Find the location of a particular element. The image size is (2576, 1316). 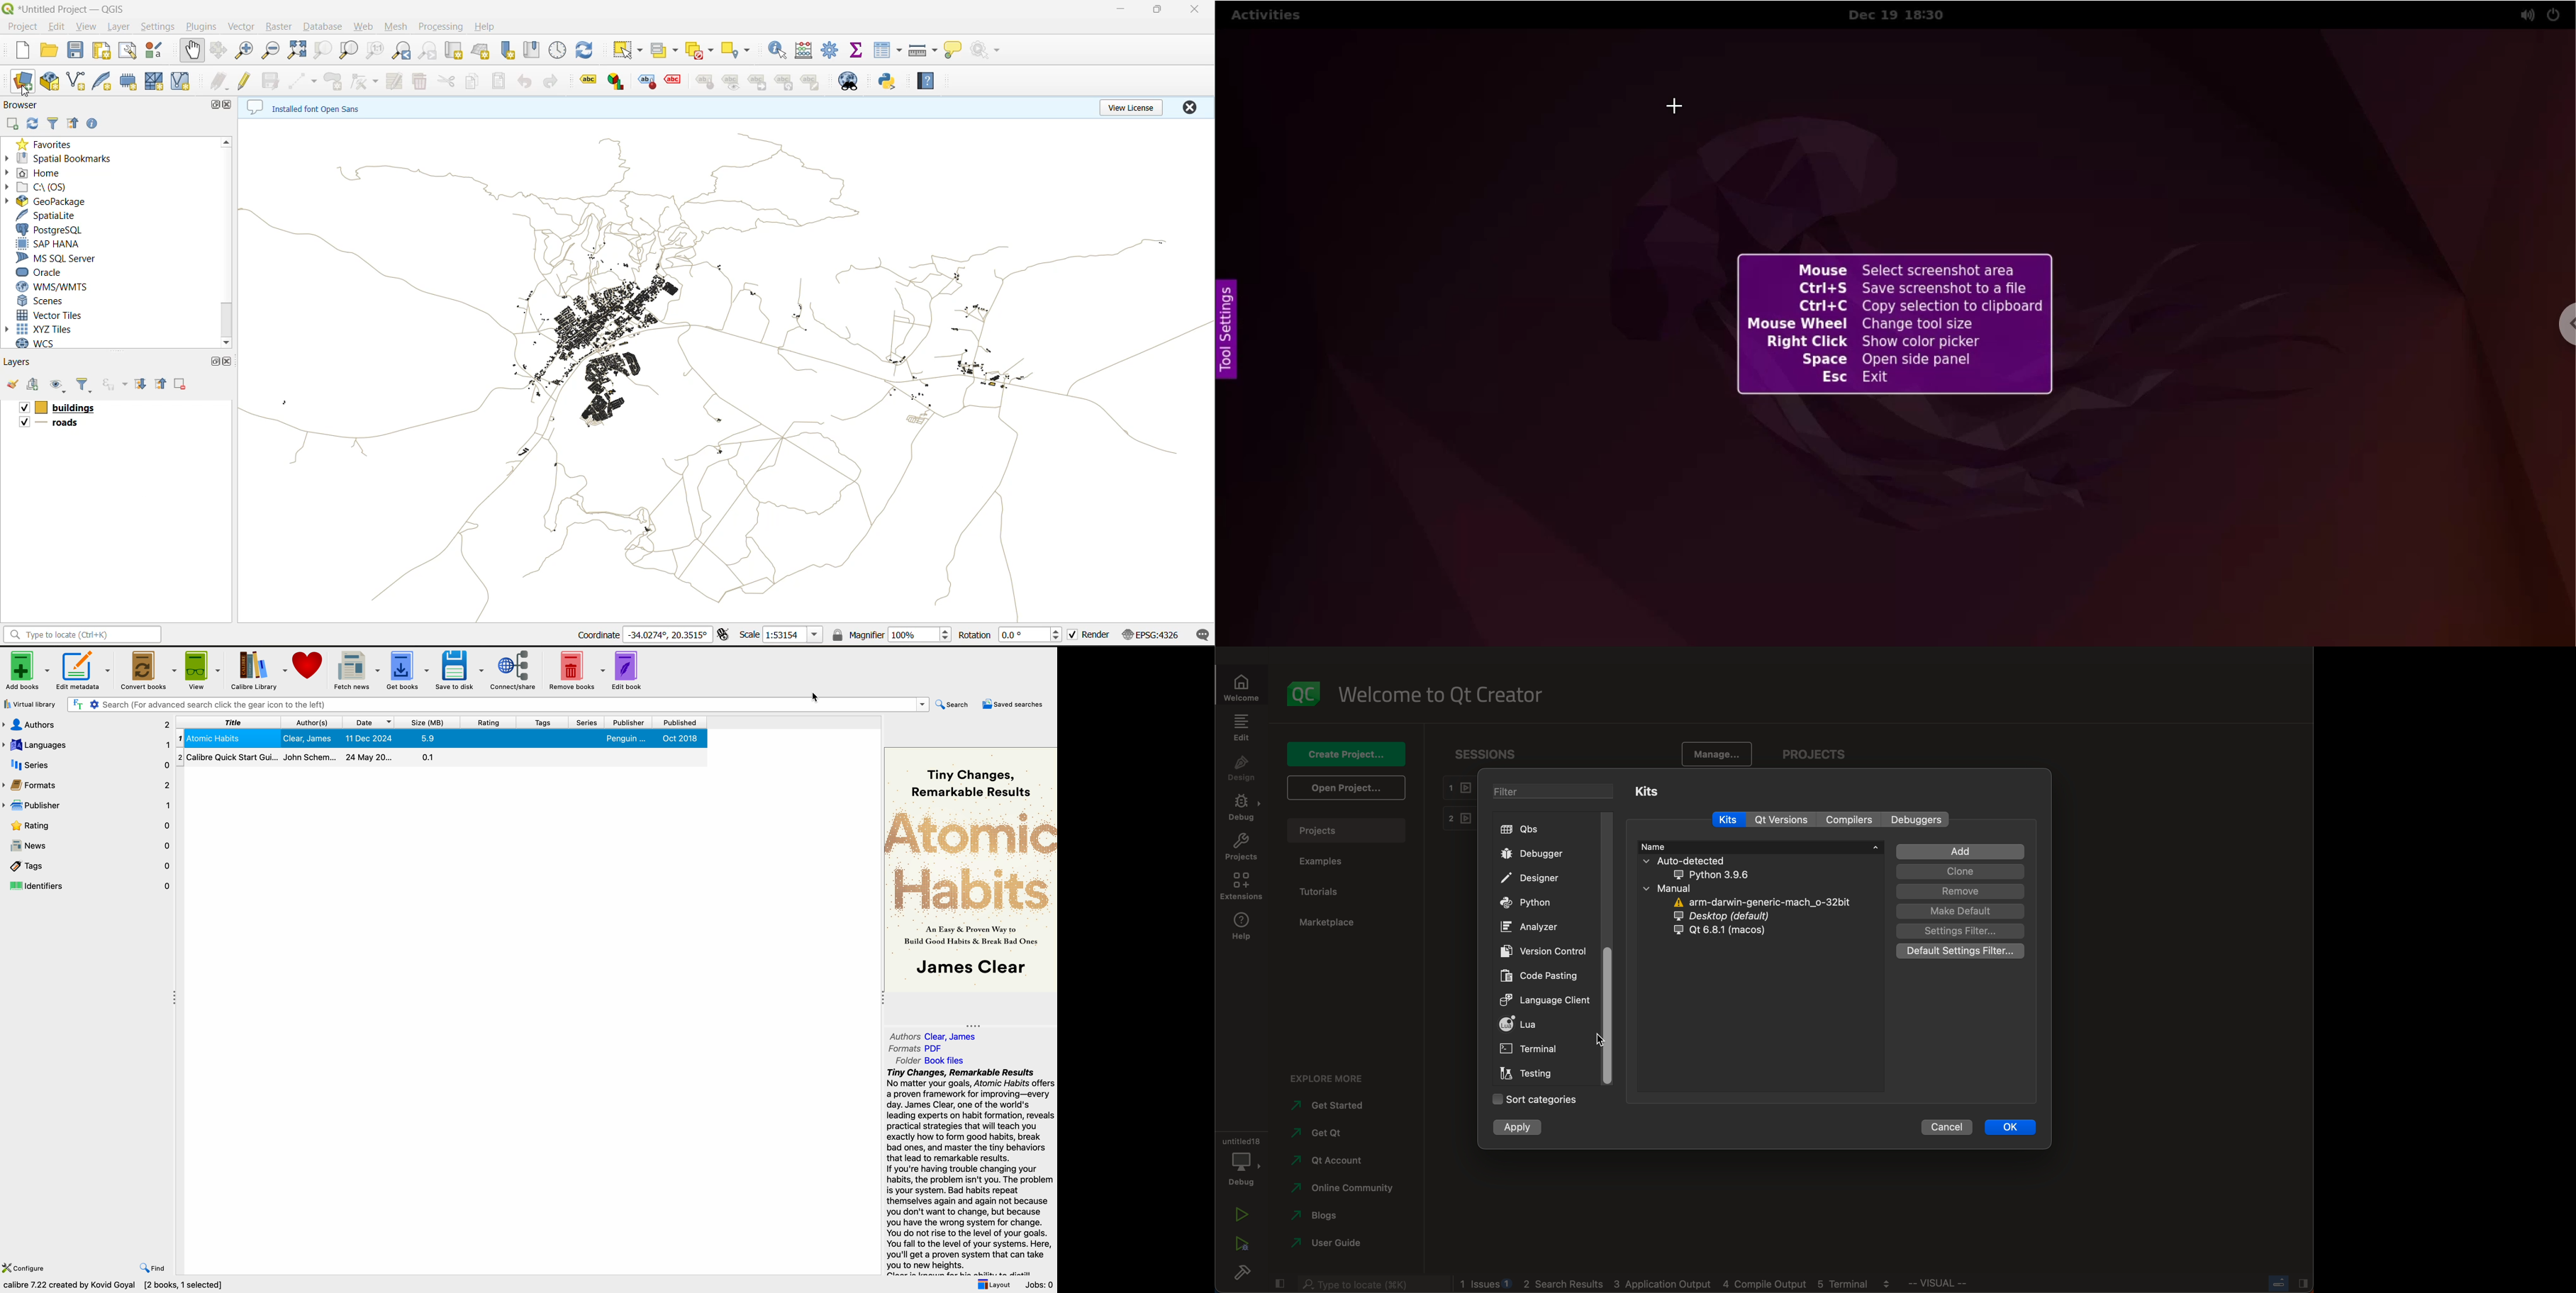

examples is located at coordinates (1330, 862).